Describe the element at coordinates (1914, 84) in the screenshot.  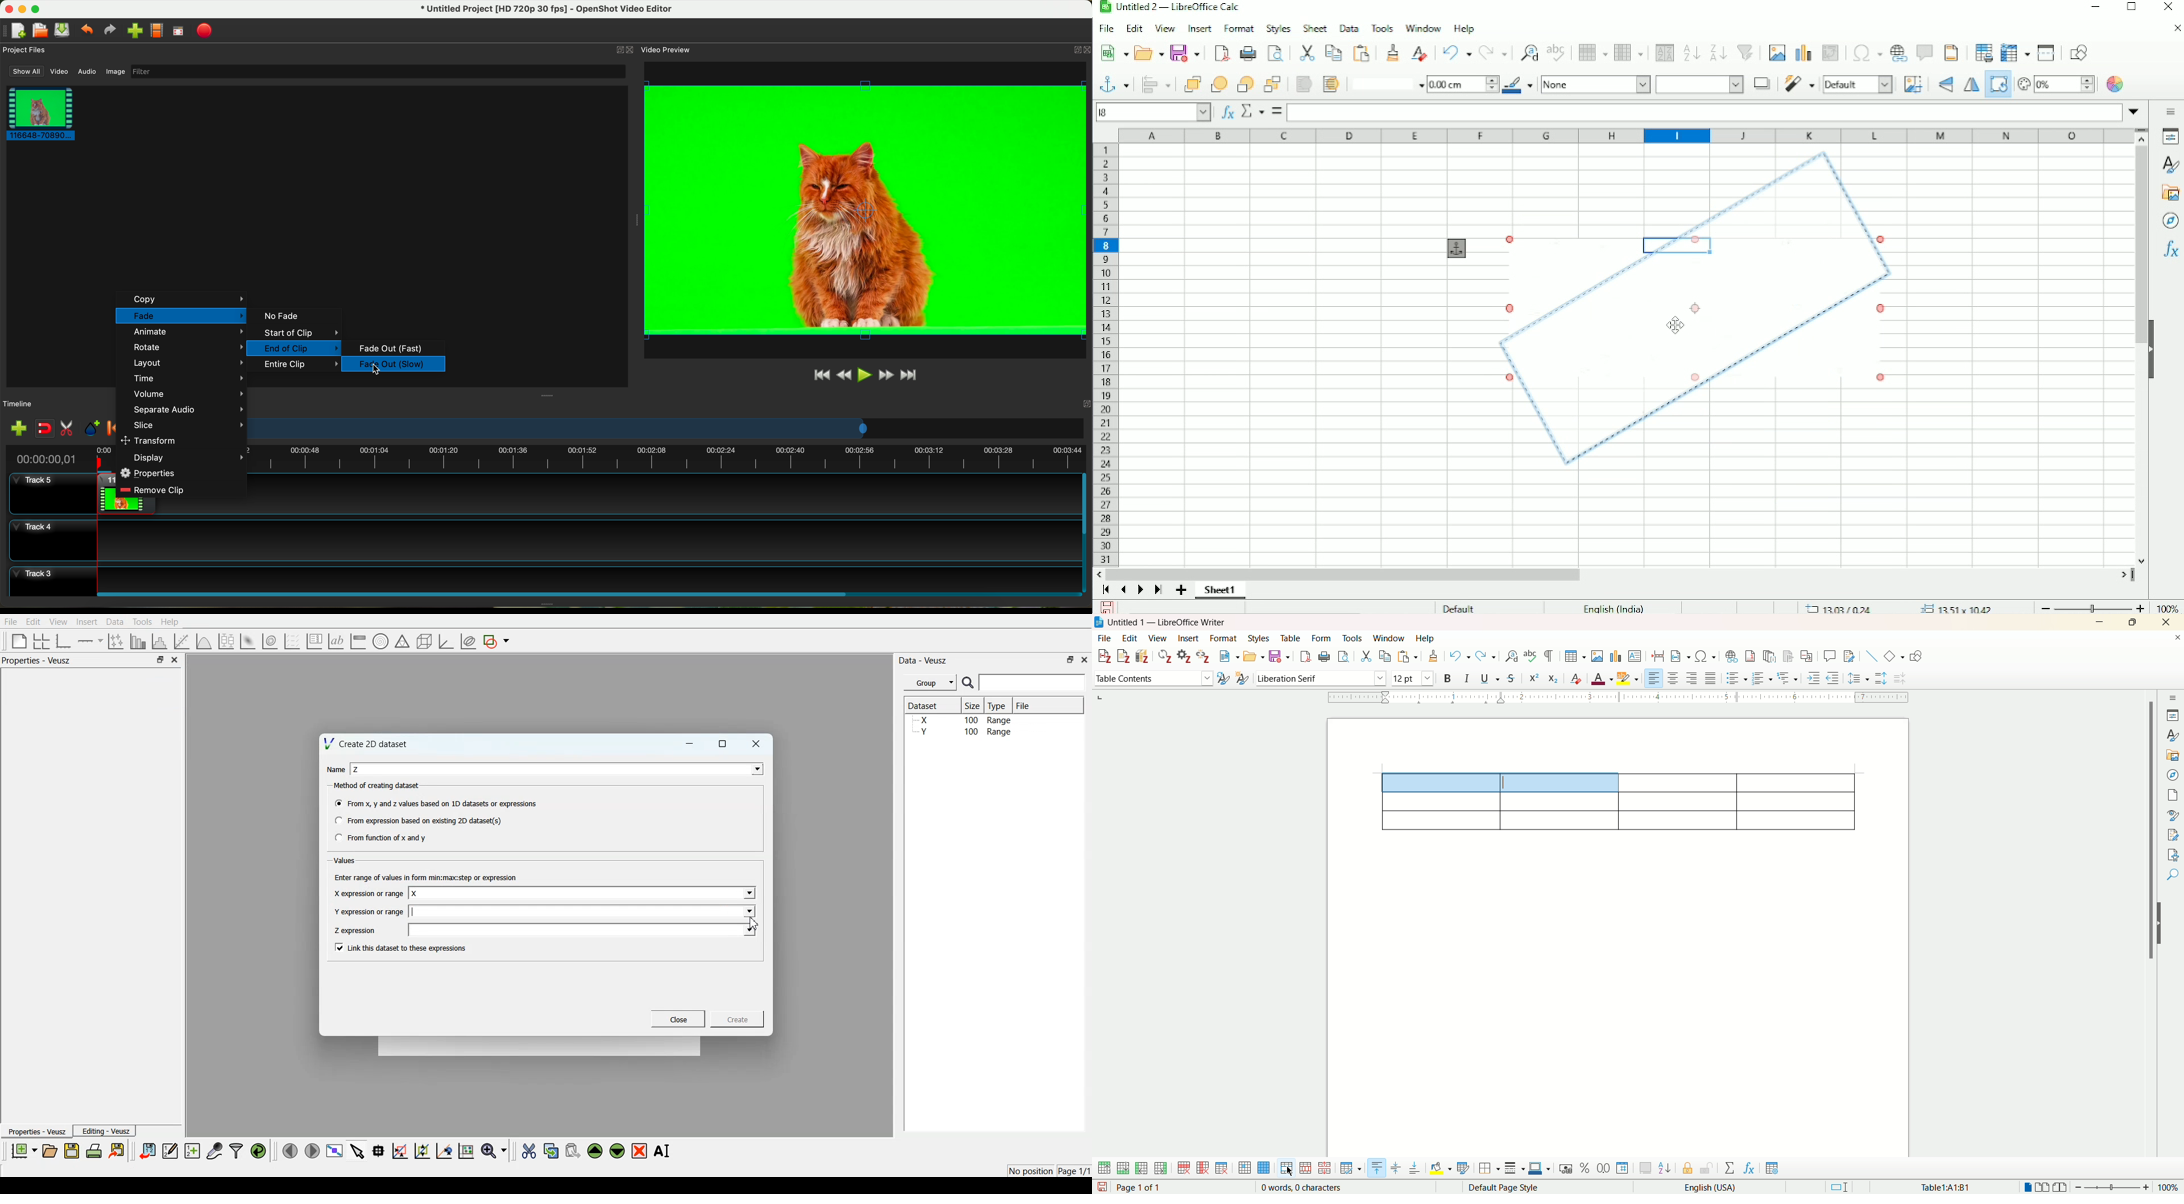
I see `Crop image` at that location.